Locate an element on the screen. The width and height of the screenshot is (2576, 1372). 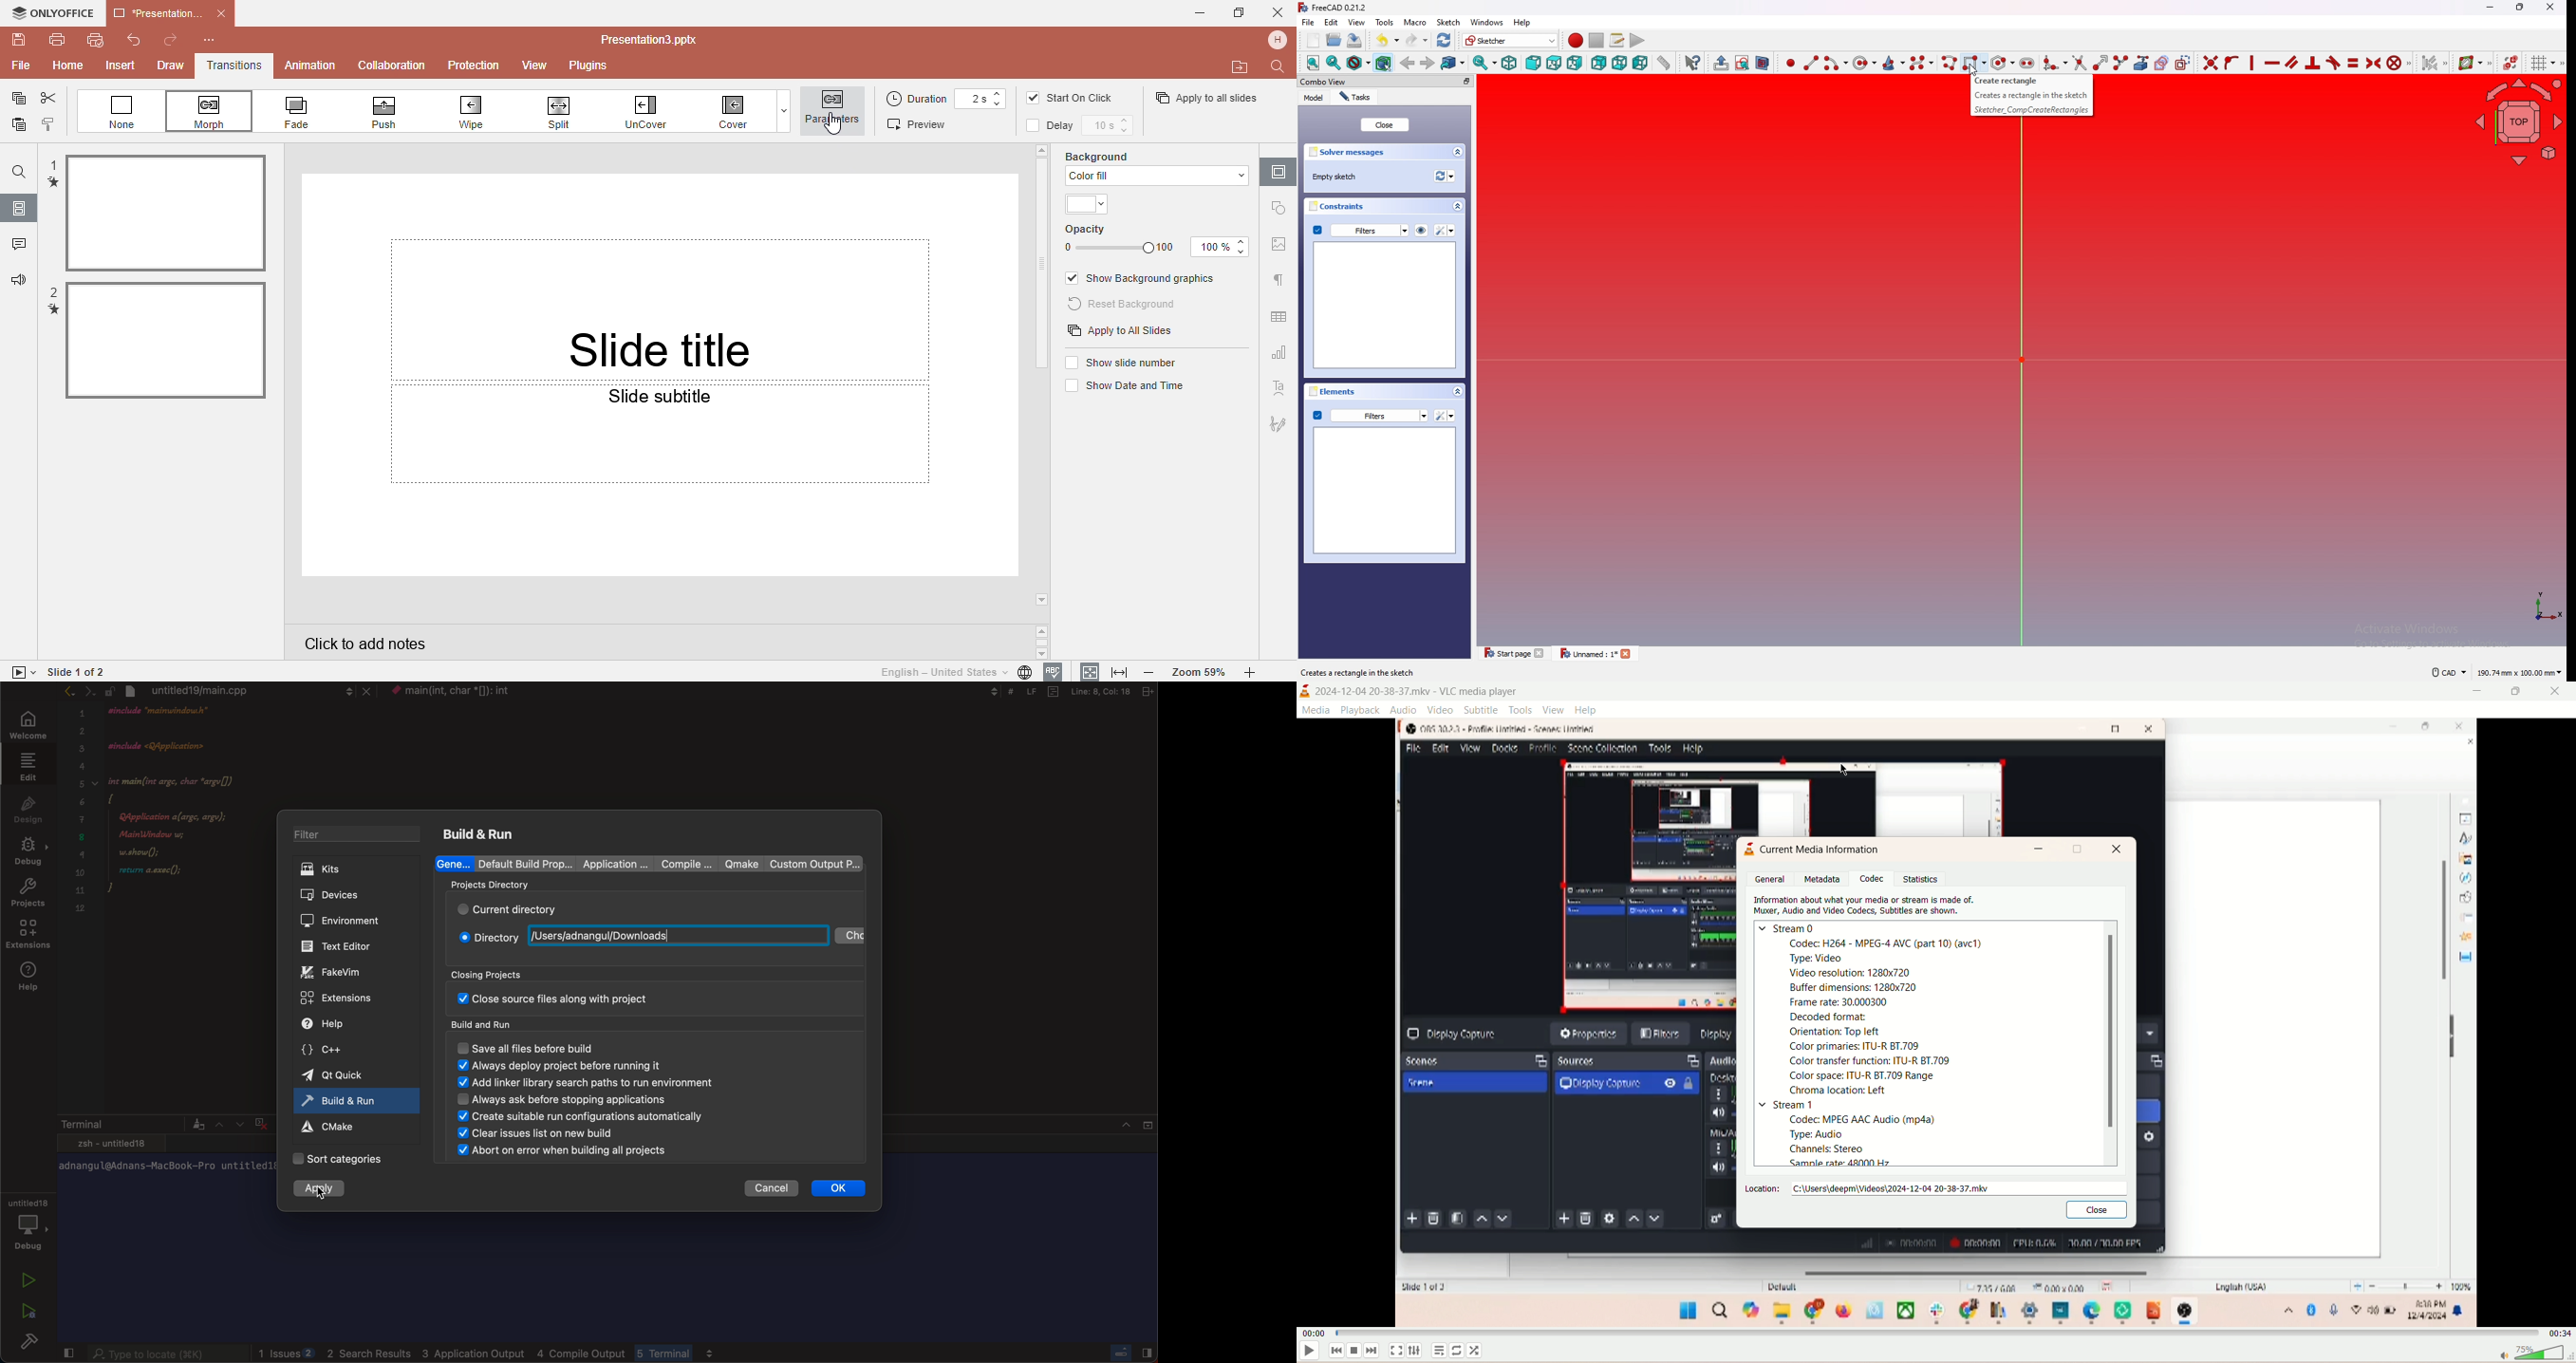
preview is located at coordinates (1384, 305).